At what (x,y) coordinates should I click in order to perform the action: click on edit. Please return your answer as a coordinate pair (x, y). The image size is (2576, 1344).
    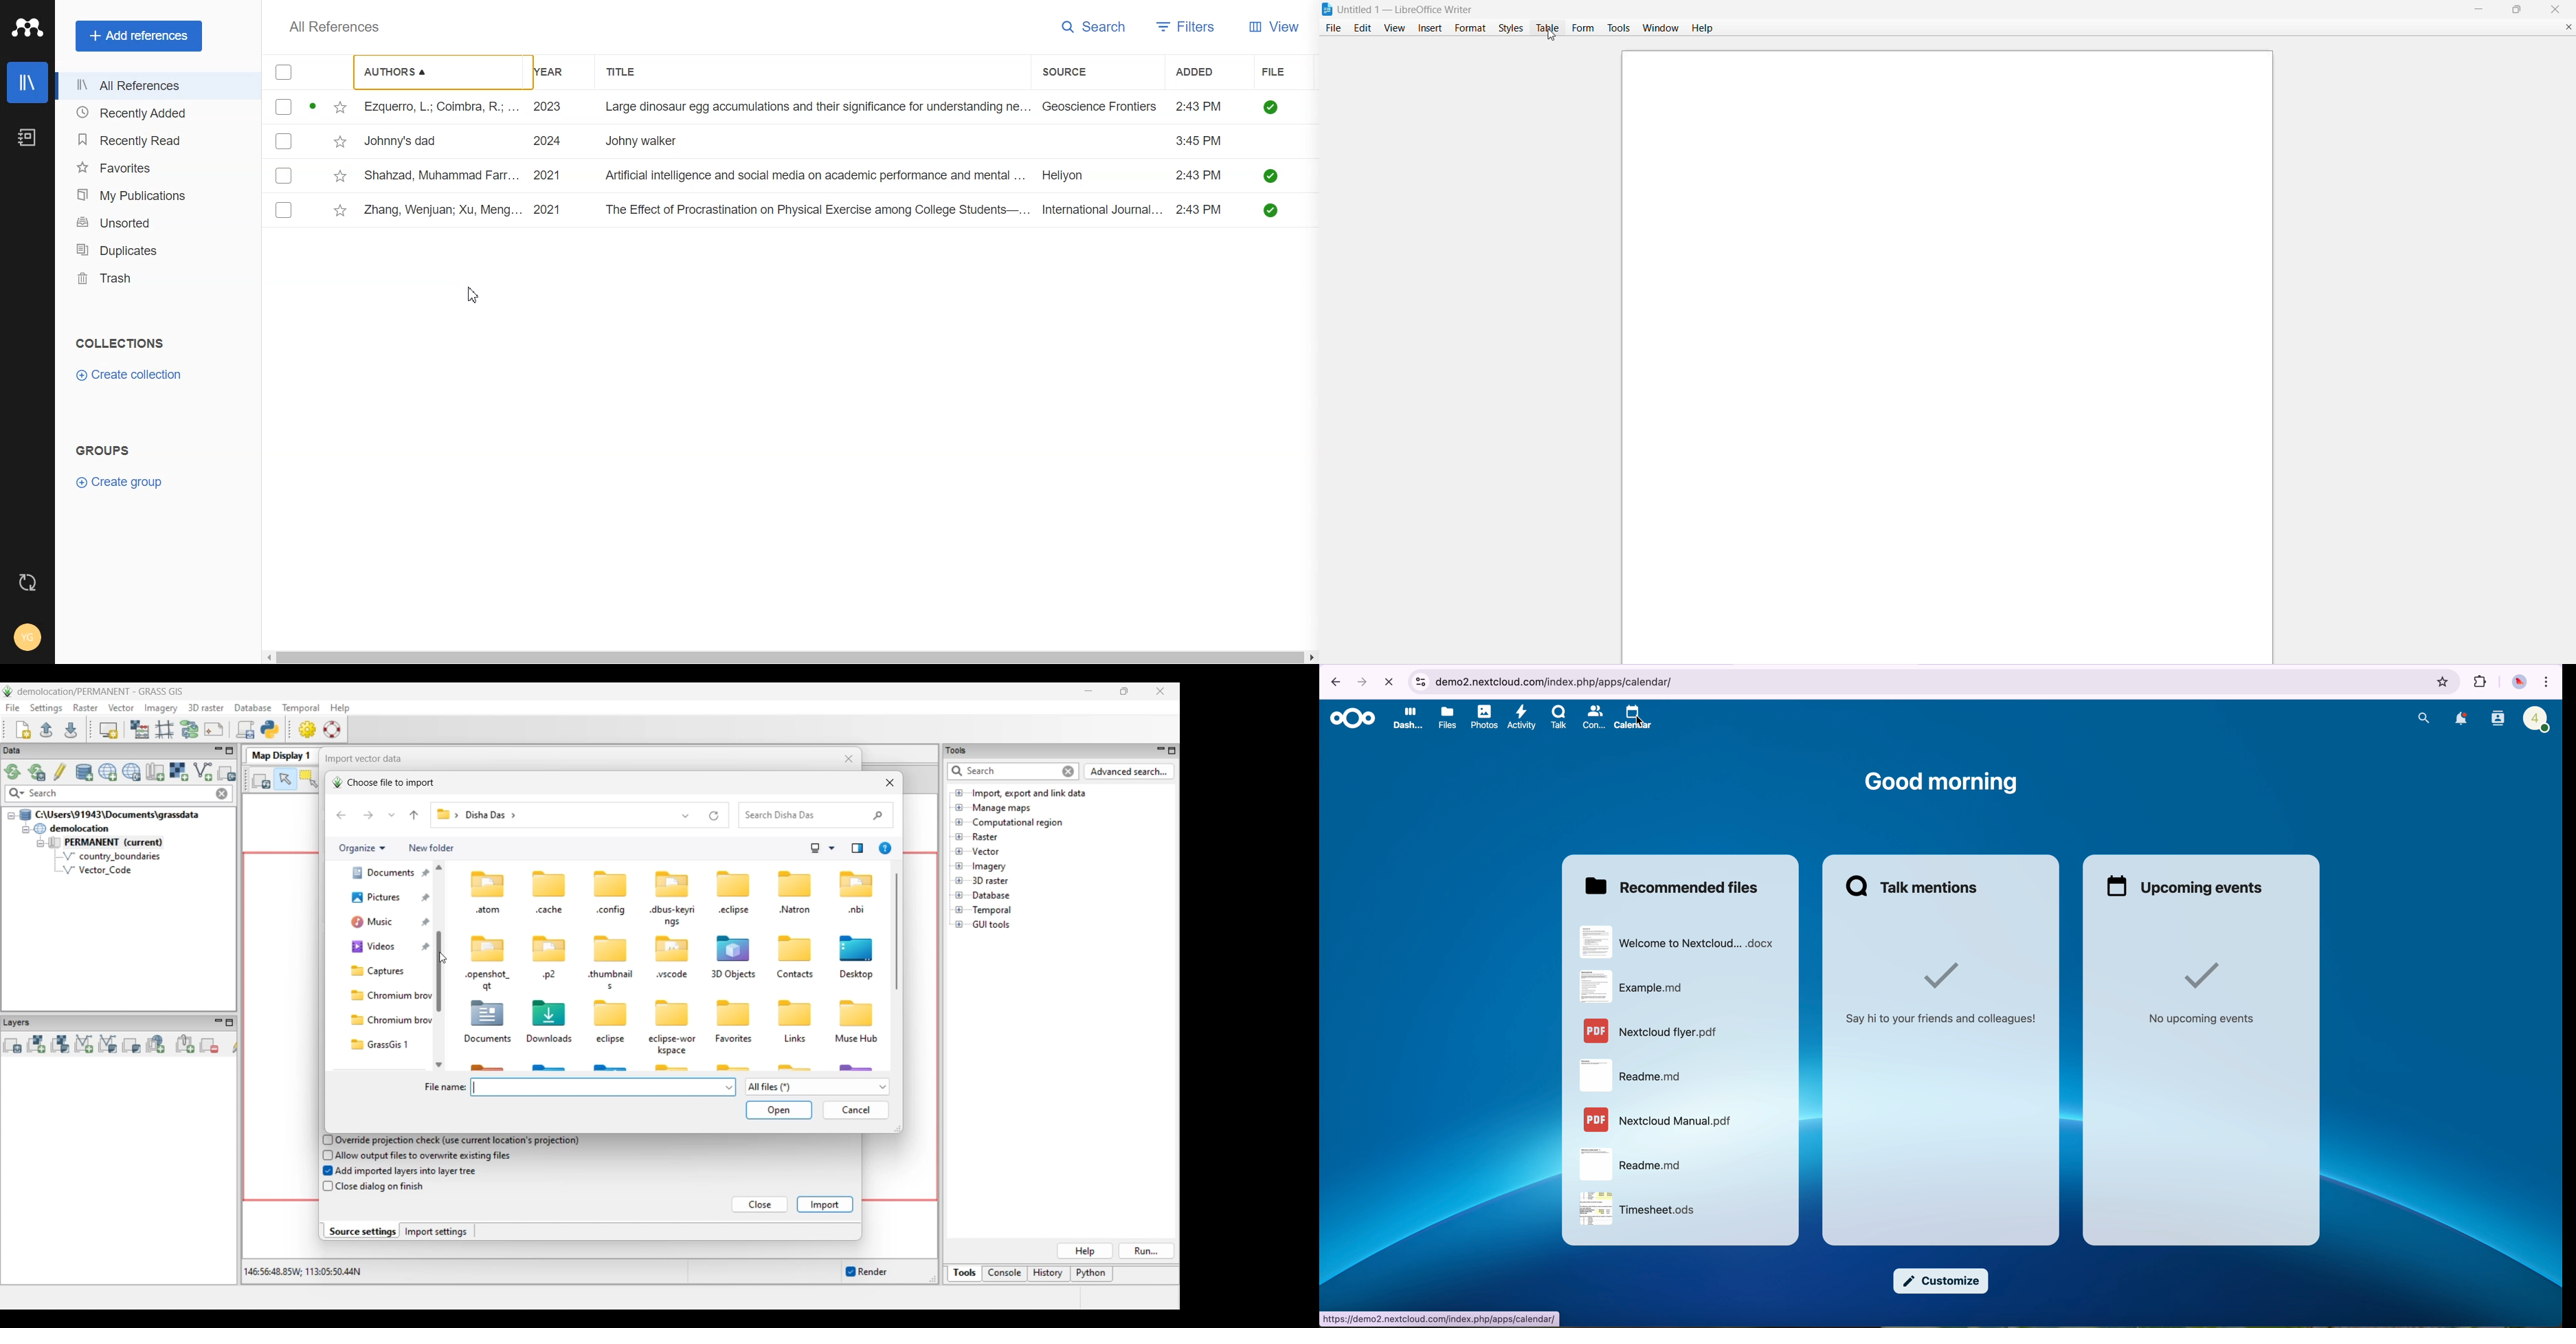
    Looking at the image, I should click on (1361, 28).